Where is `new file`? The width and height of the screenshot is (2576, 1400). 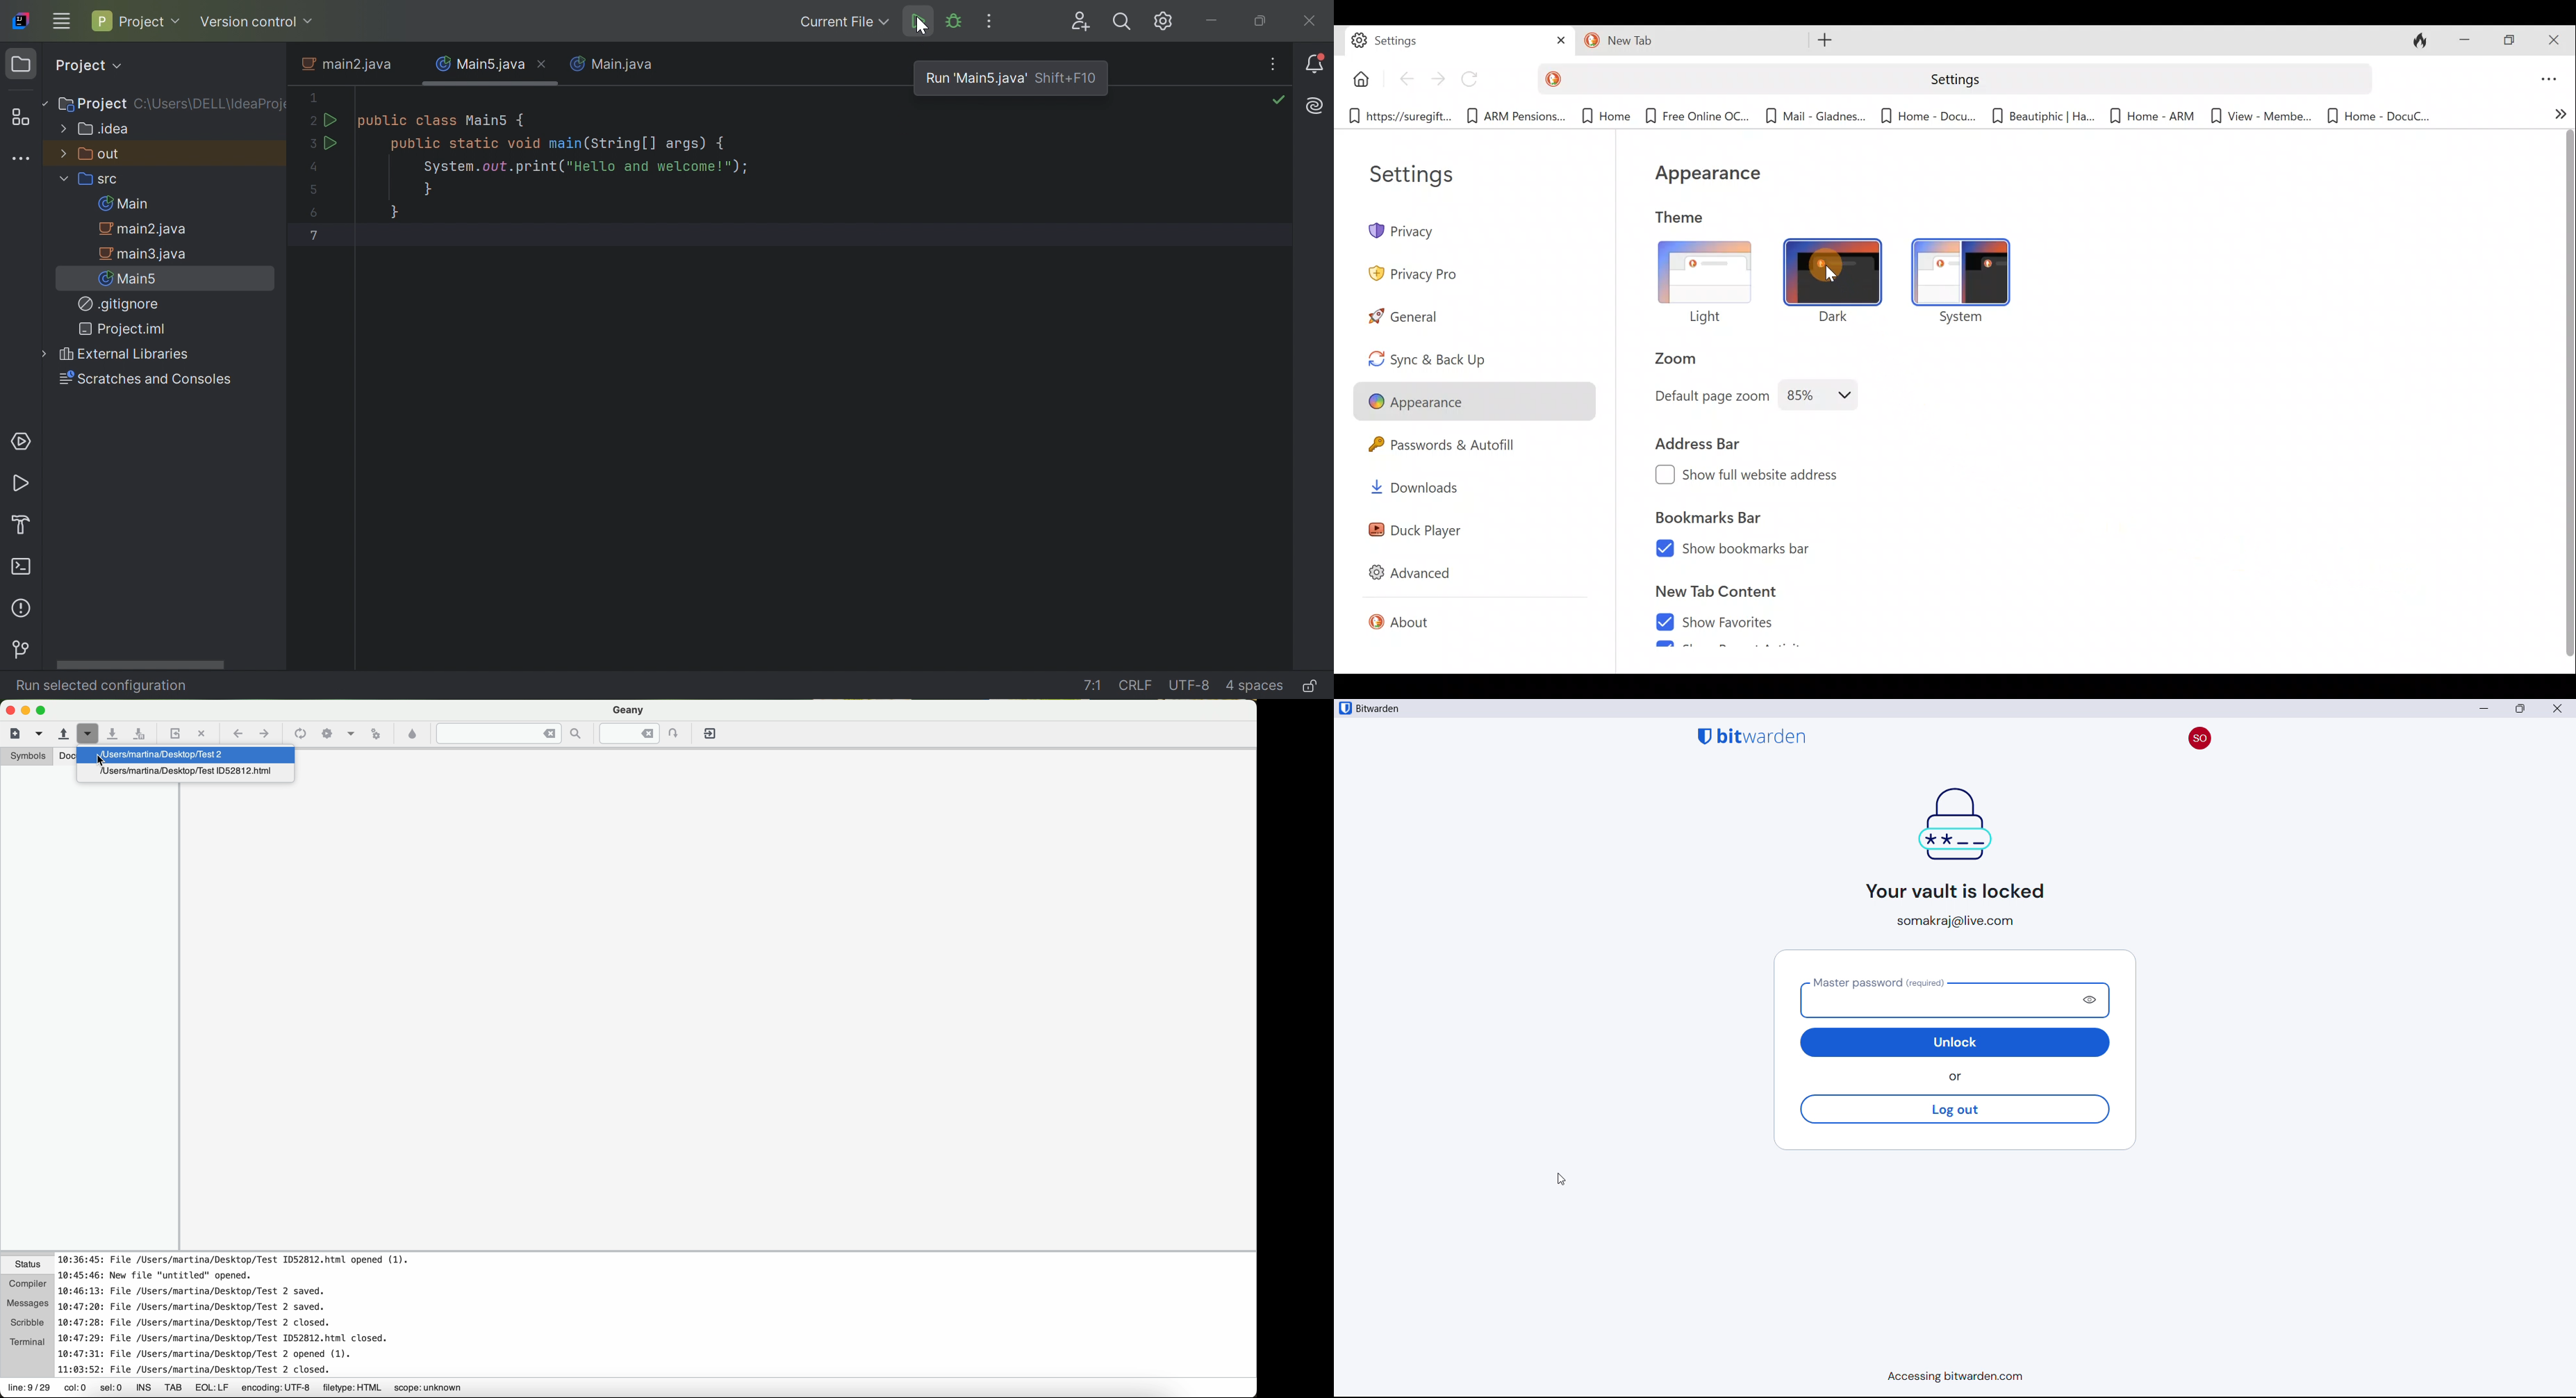
new file is located at coordinates (20, 733).